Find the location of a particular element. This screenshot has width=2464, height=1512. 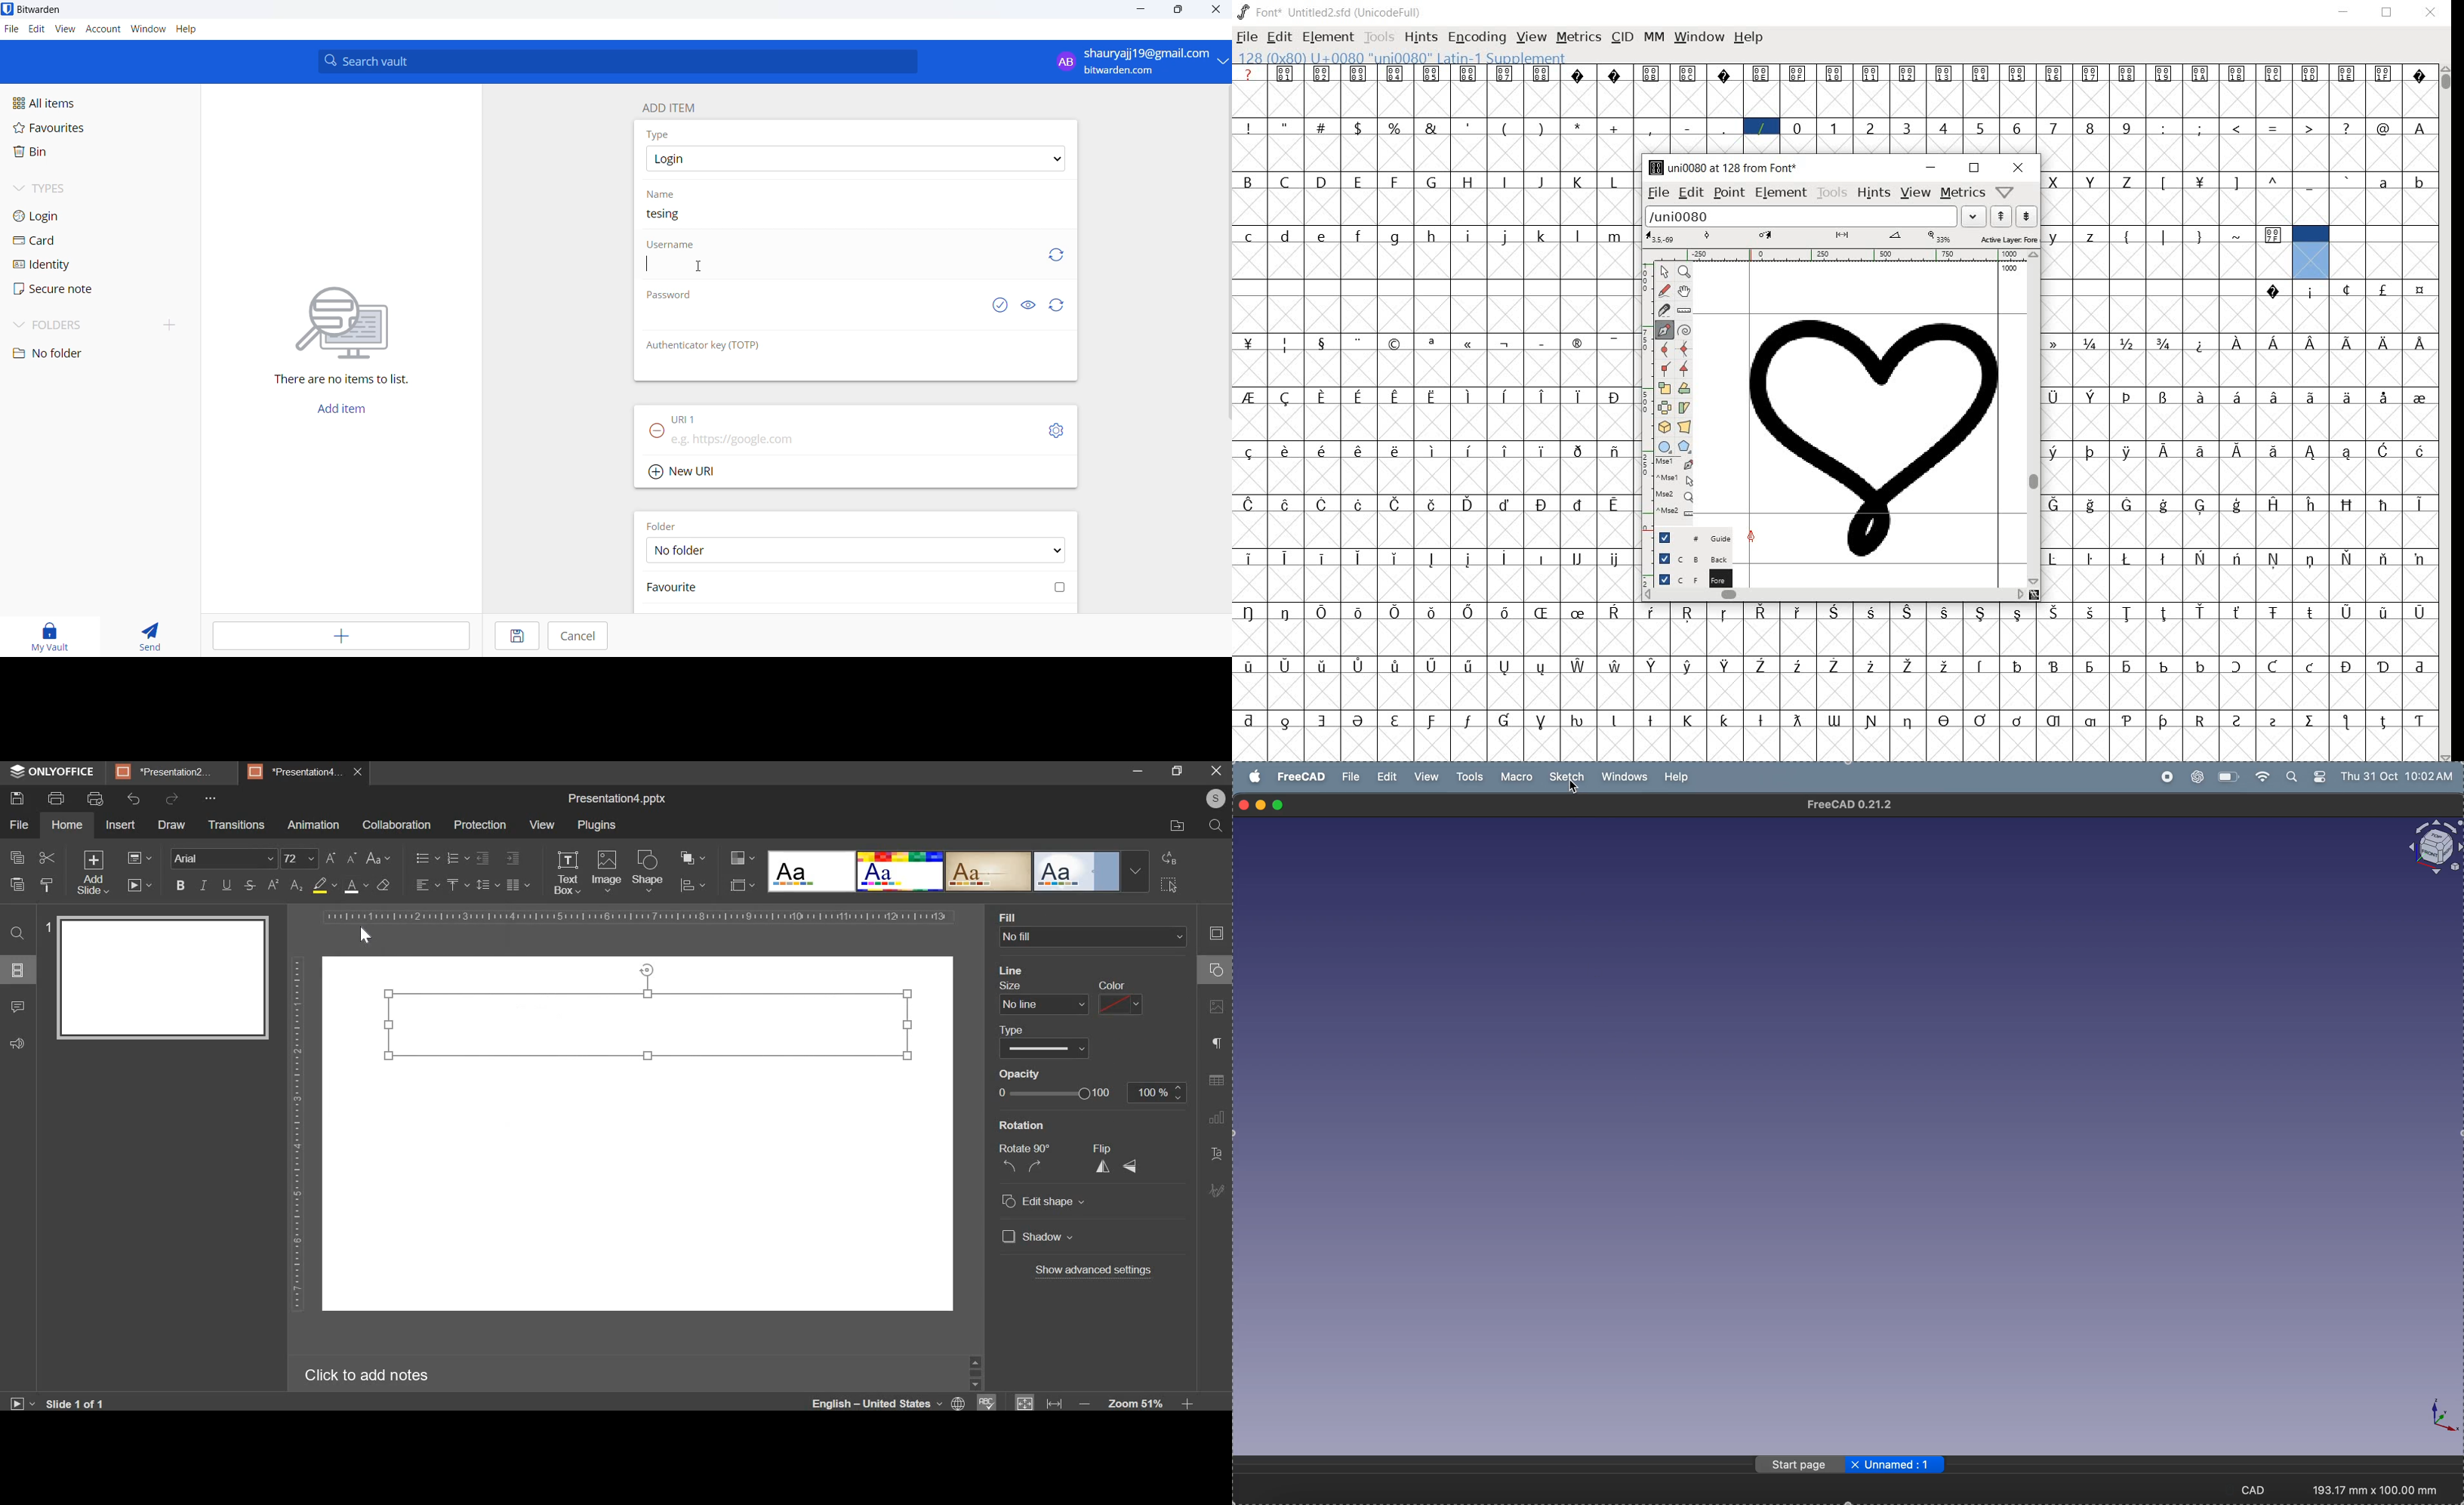

arrange is located at coordinates (690, 857).